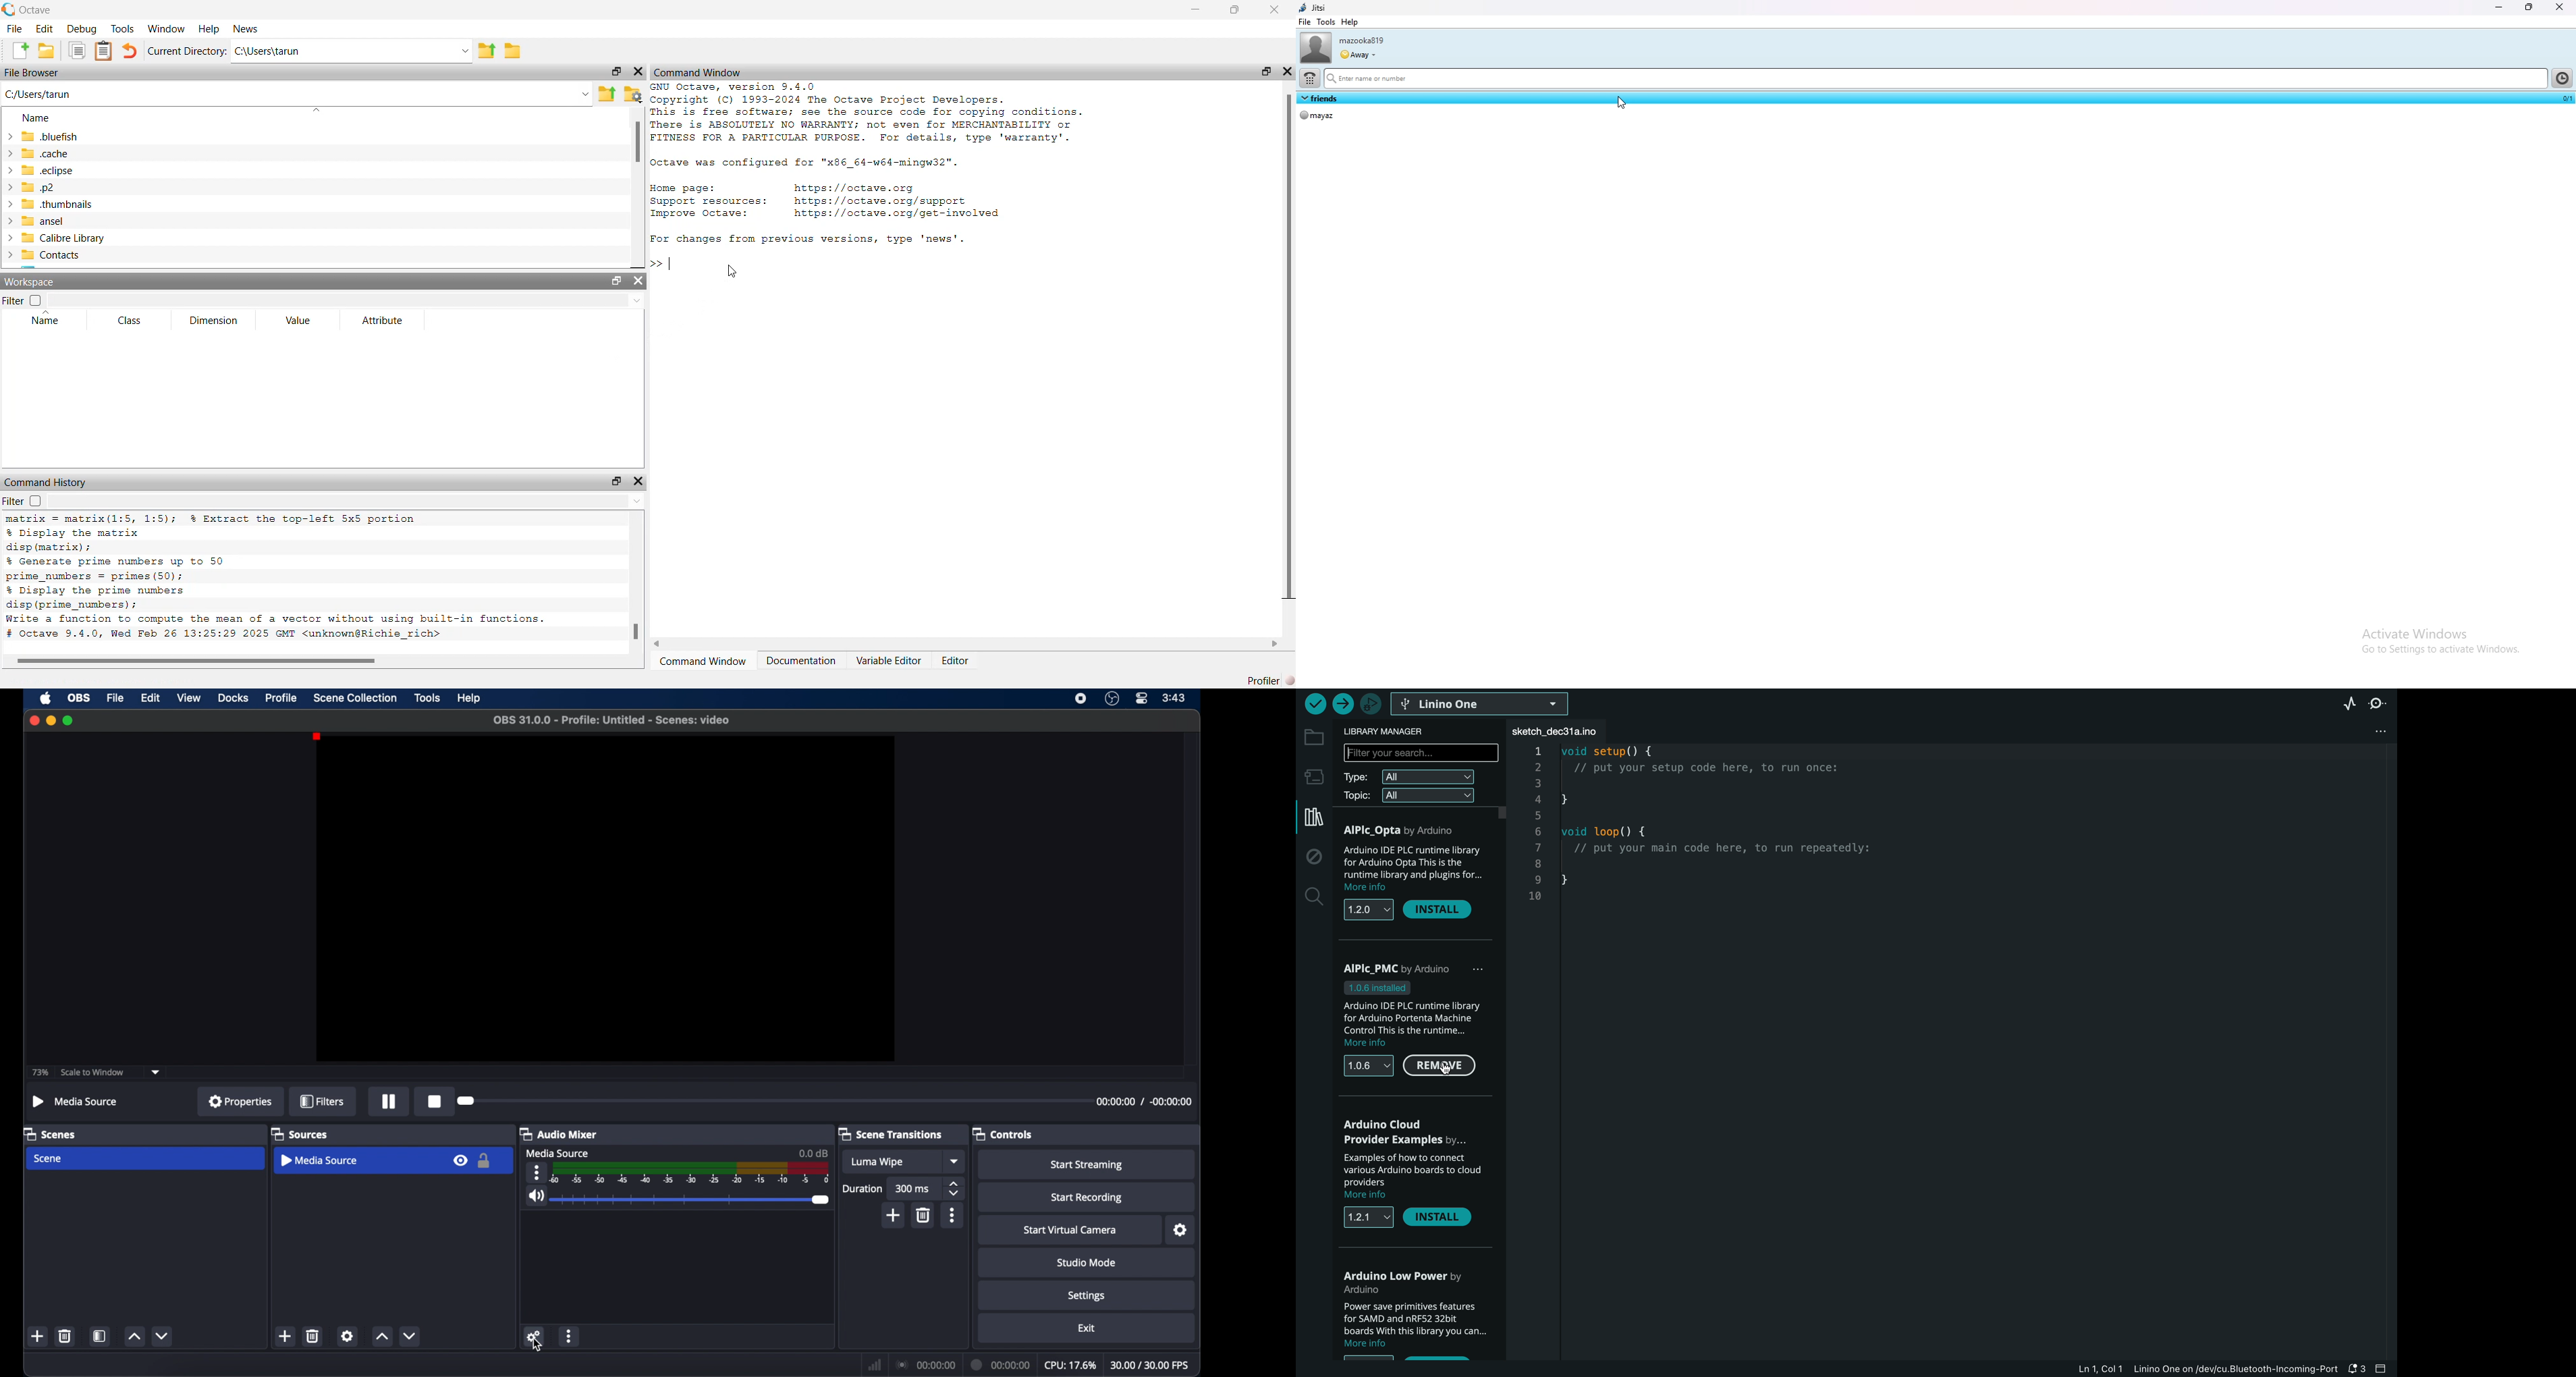  Describe the element at coordinates (1309, 79) in the screenshot. I see `dialpad` at that location.